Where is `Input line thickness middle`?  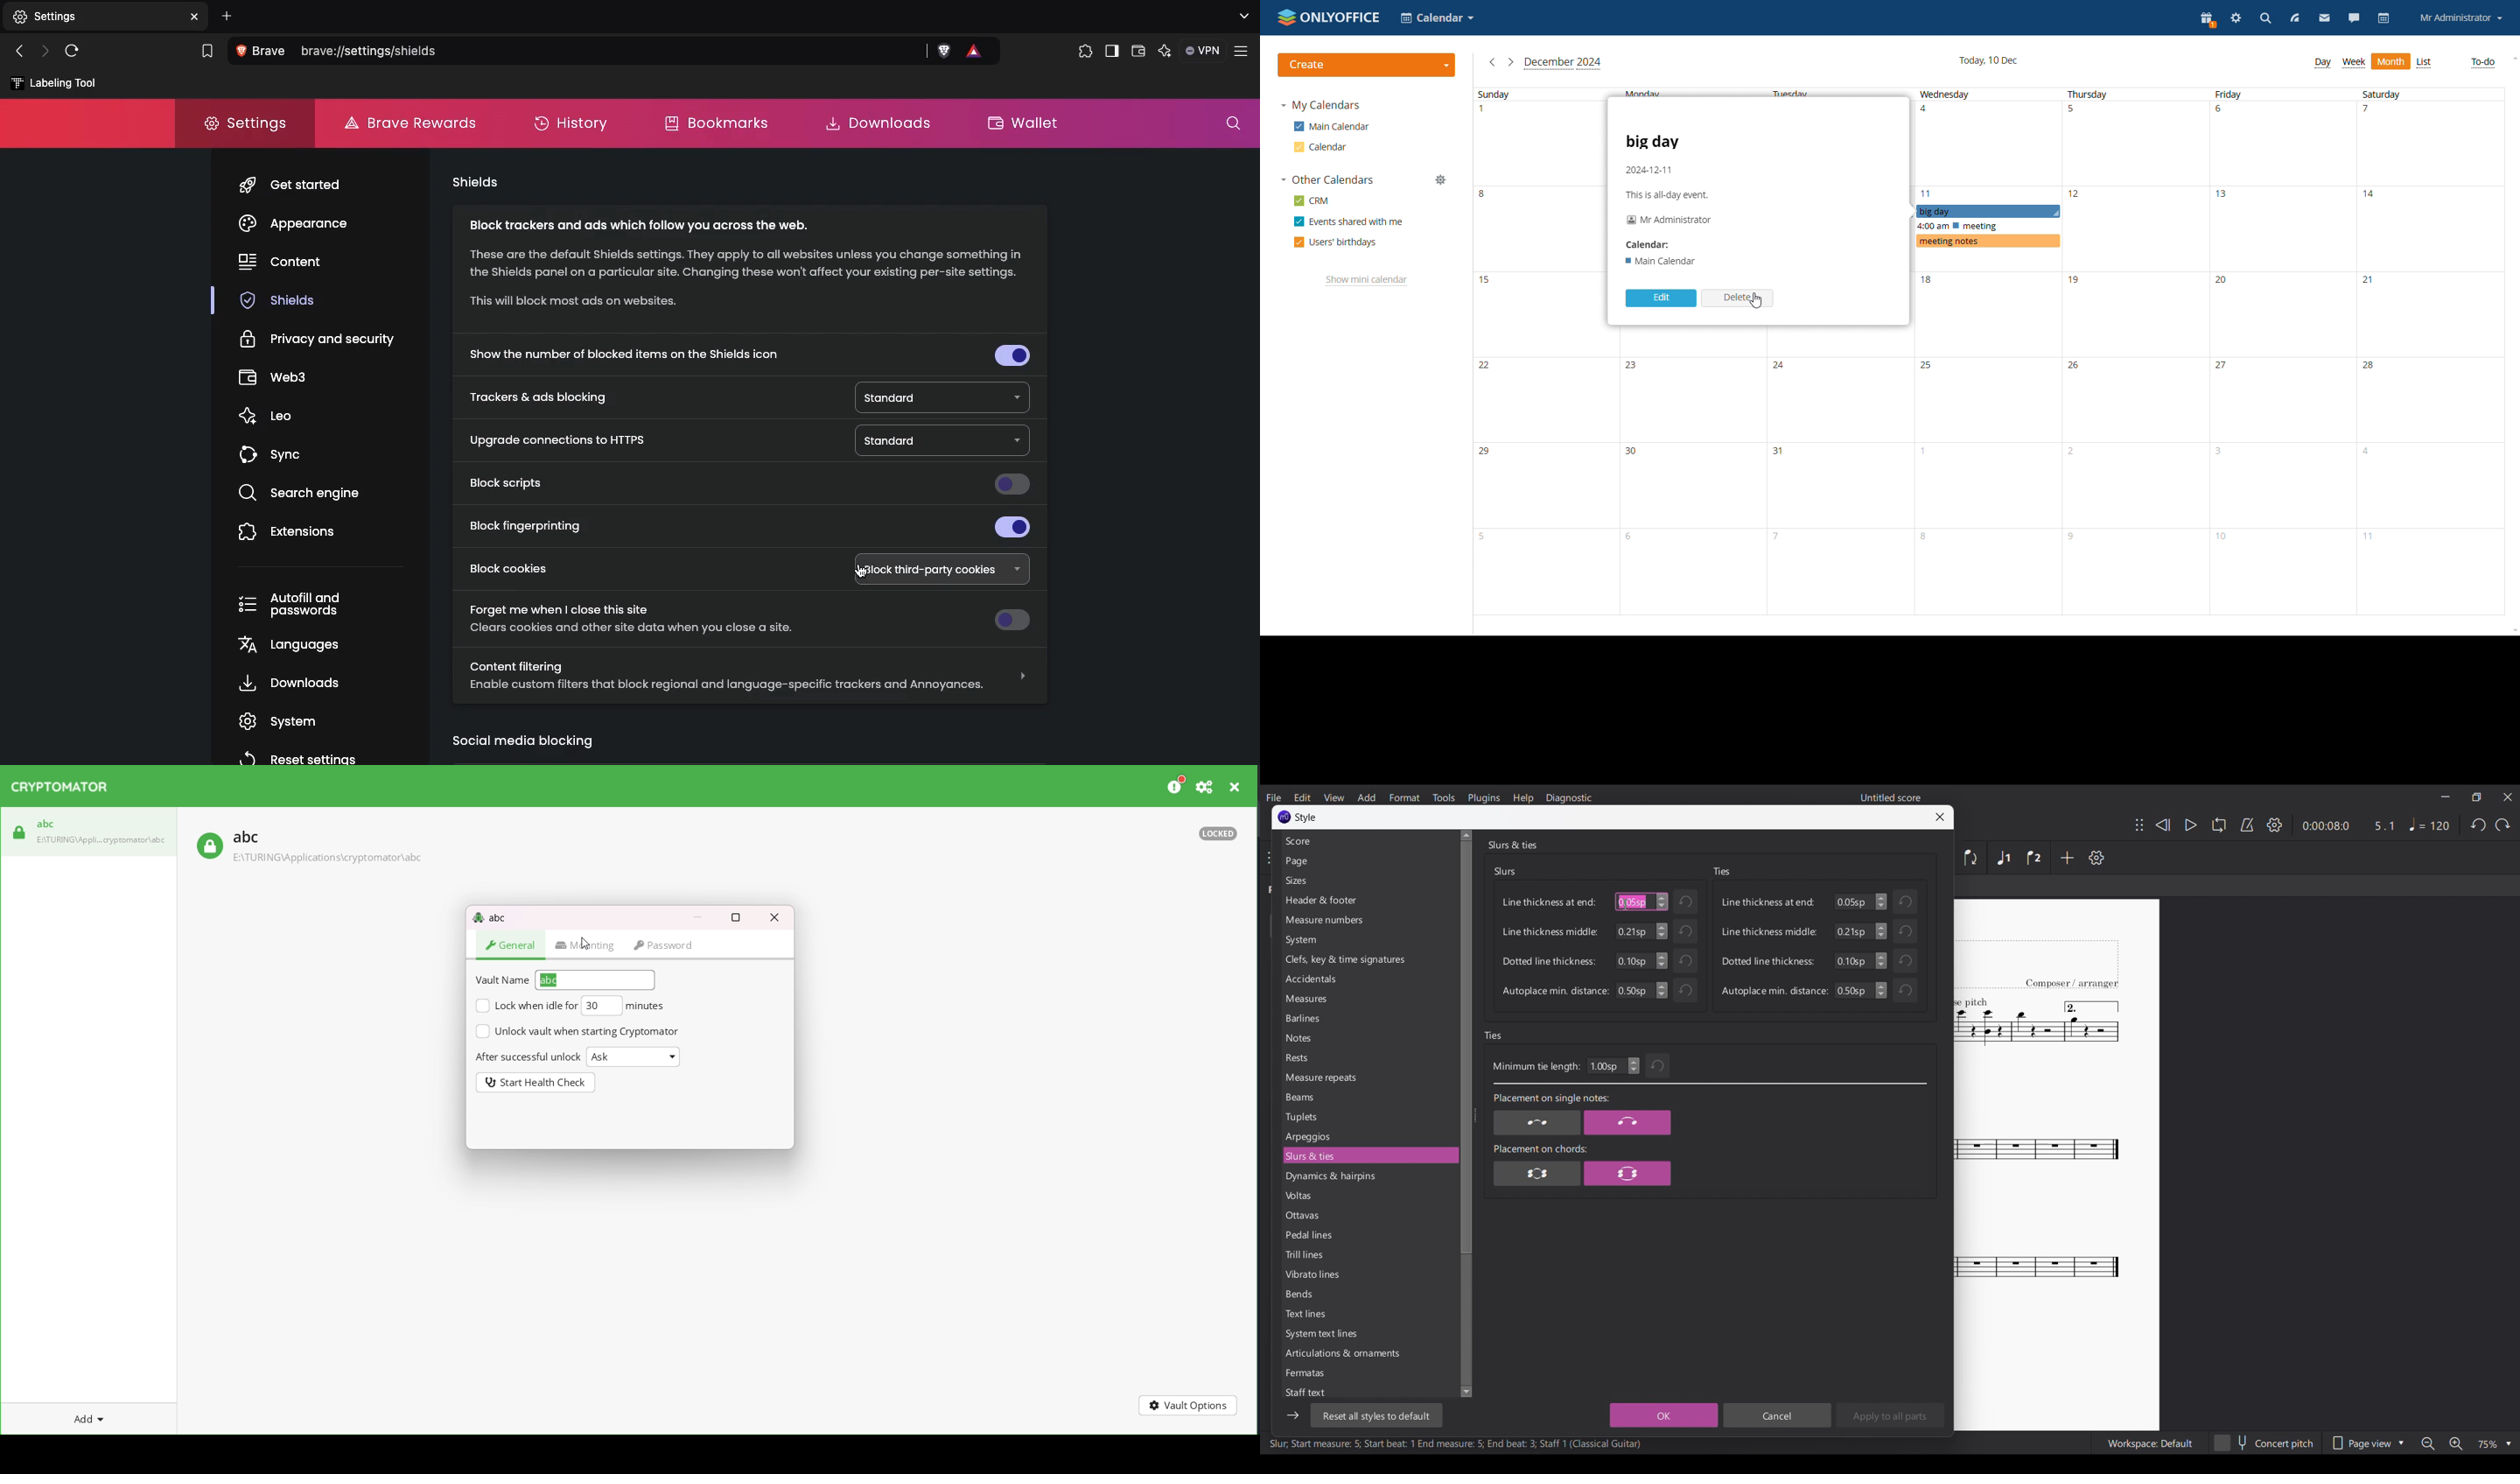
Input line thickness middle is located at coordinates (1853, 931).